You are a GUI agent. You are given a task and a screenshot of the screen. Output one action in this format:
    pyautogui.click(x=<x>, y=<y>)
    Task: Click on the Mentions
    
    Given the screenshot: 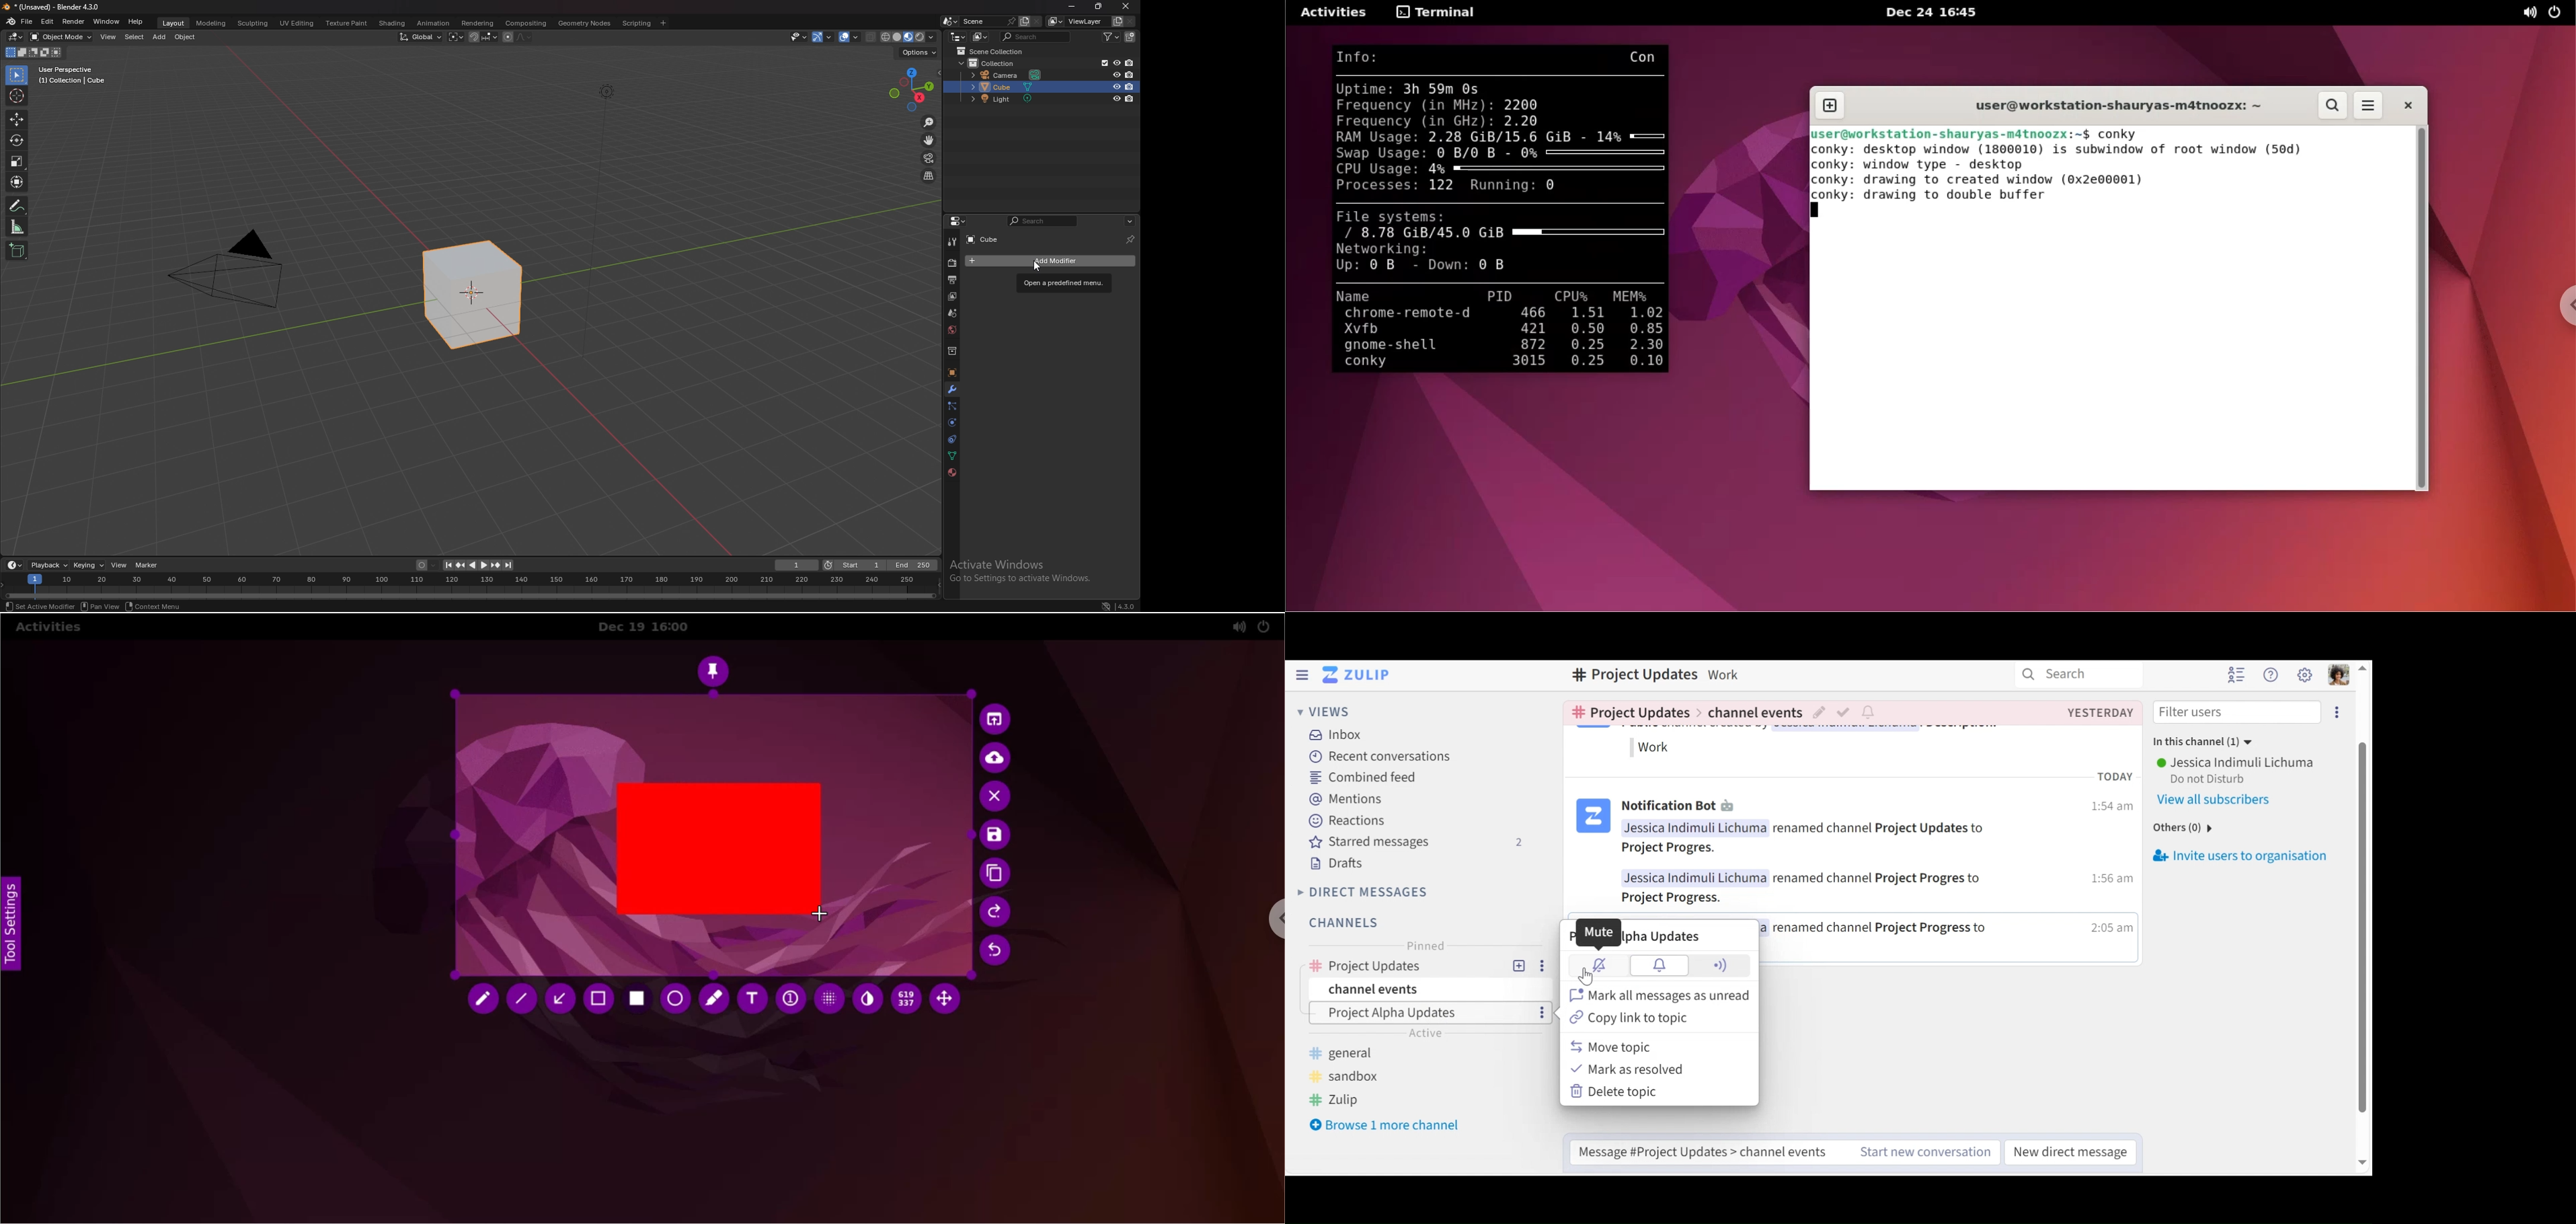 What is the action you would take?
    pyautogui.click(x=1345, y=798)
    